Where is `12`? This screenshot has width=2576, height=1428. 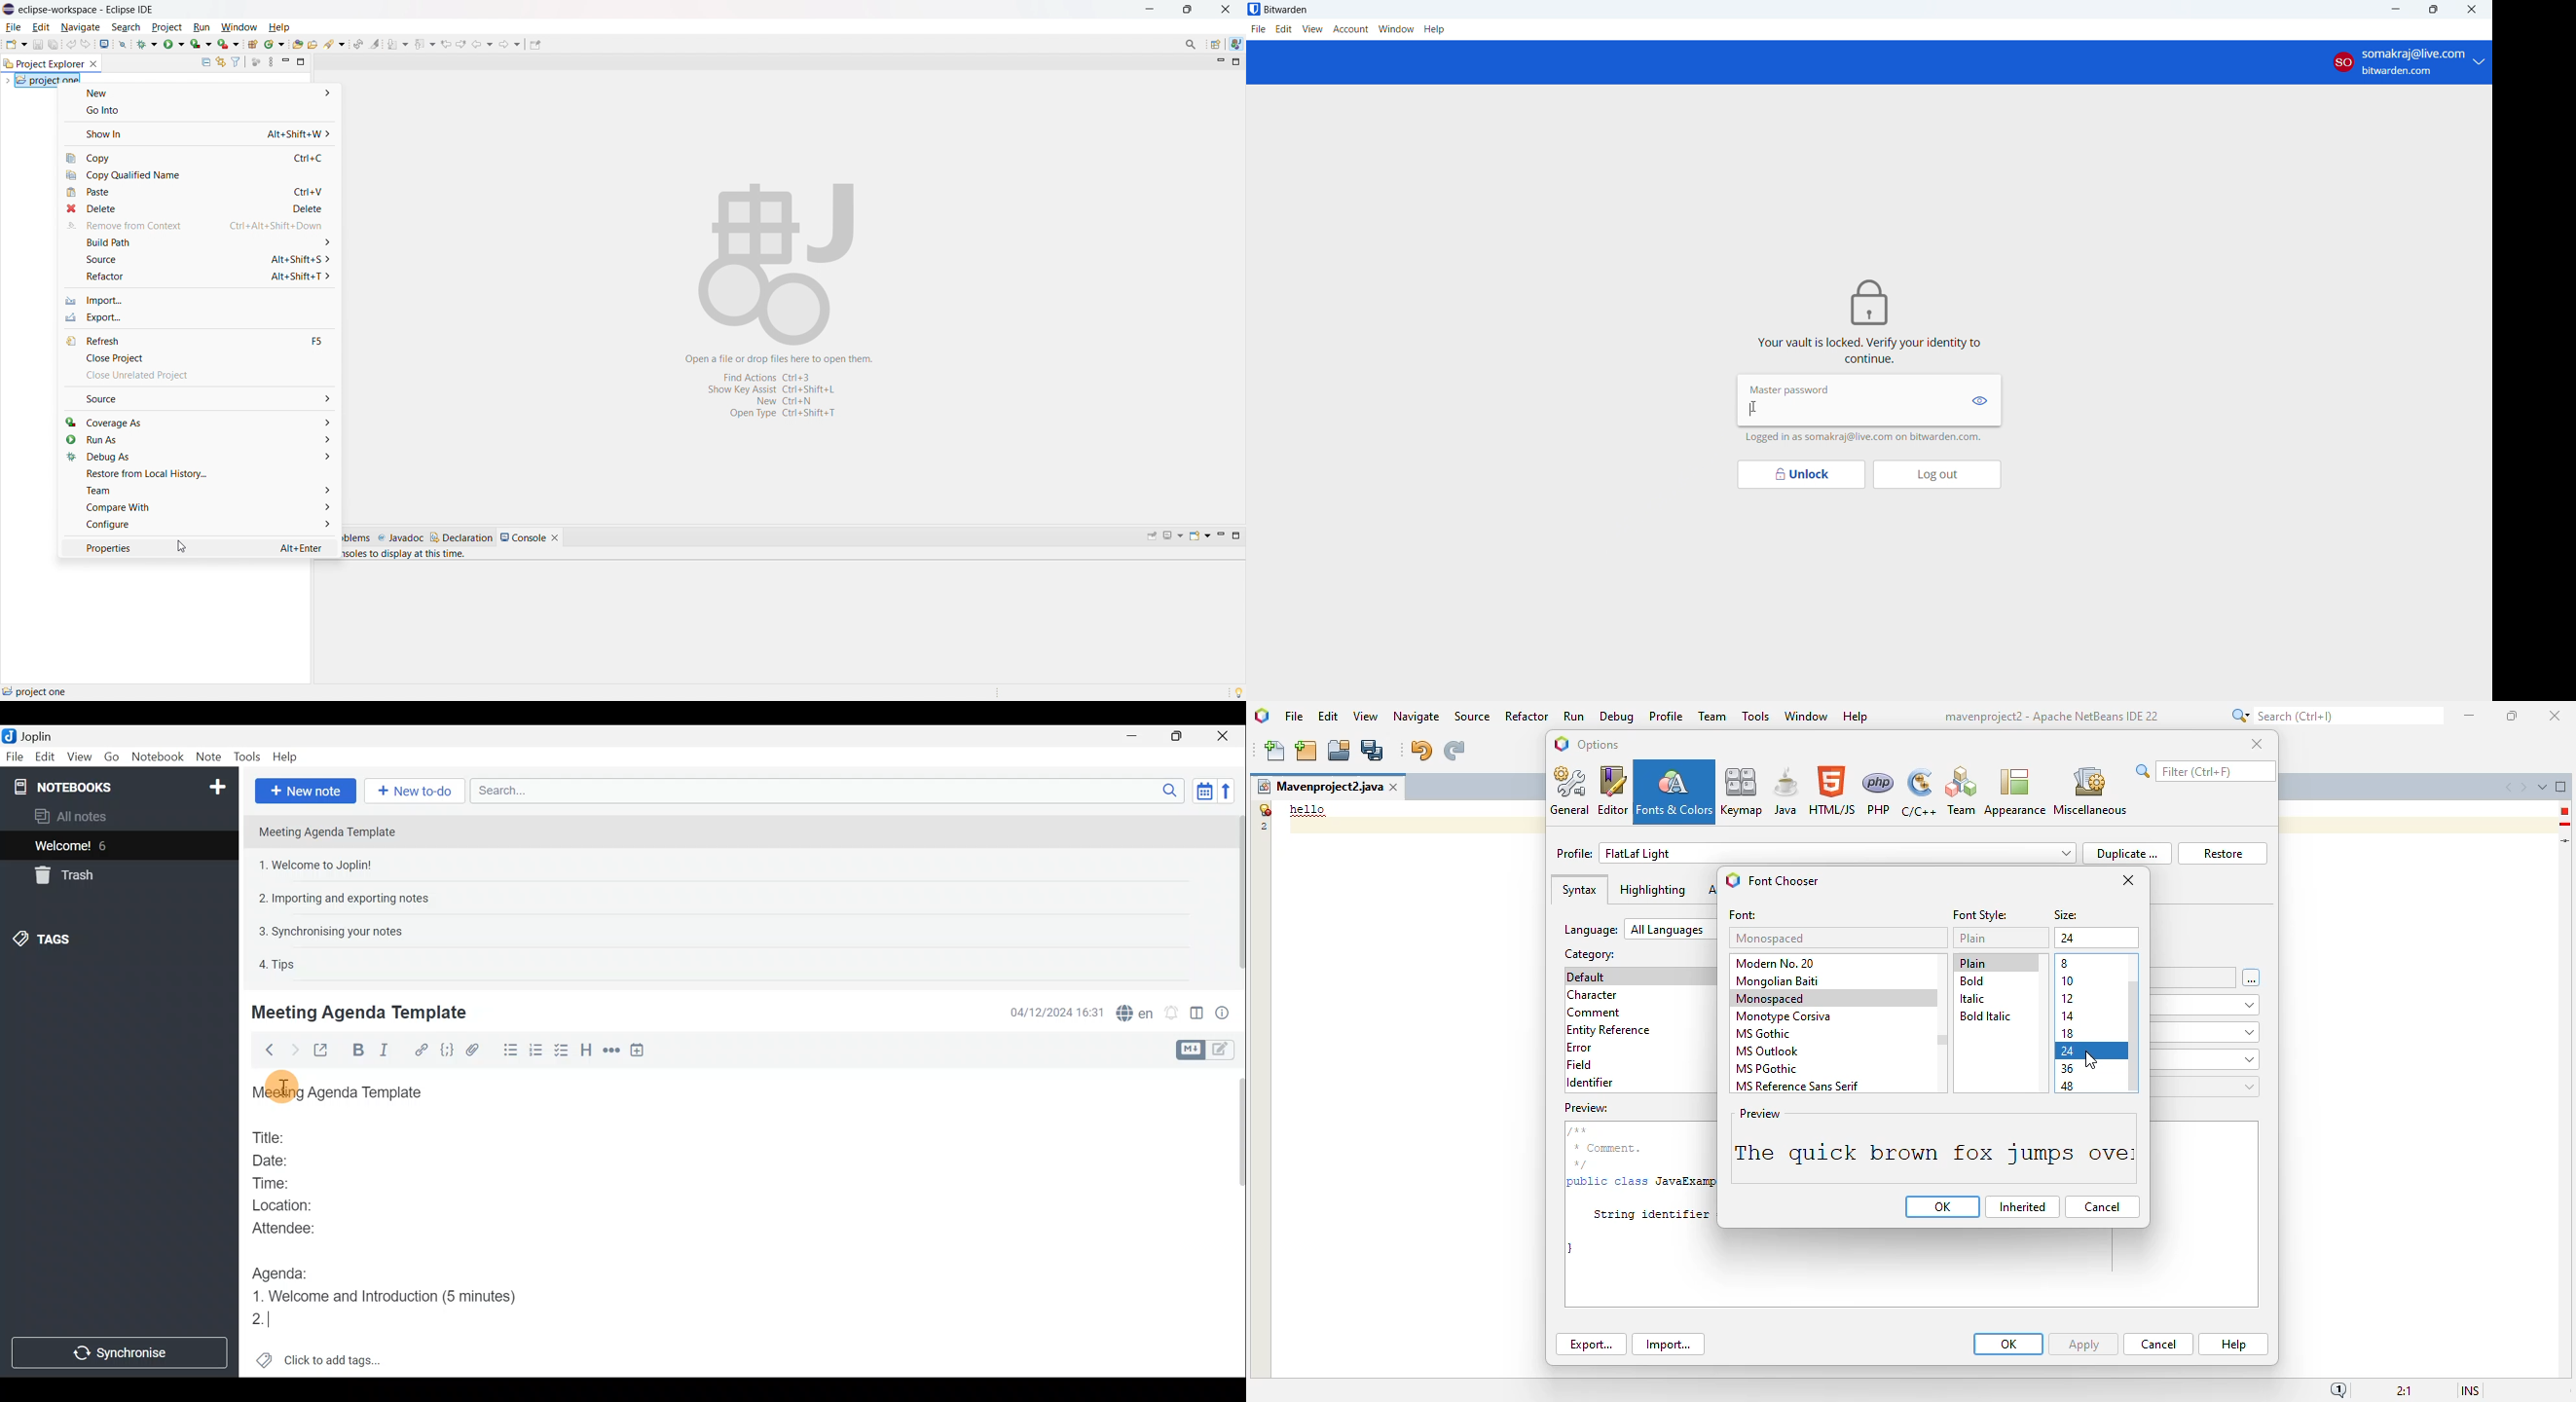 12 is located at coordinates (2068, 999).